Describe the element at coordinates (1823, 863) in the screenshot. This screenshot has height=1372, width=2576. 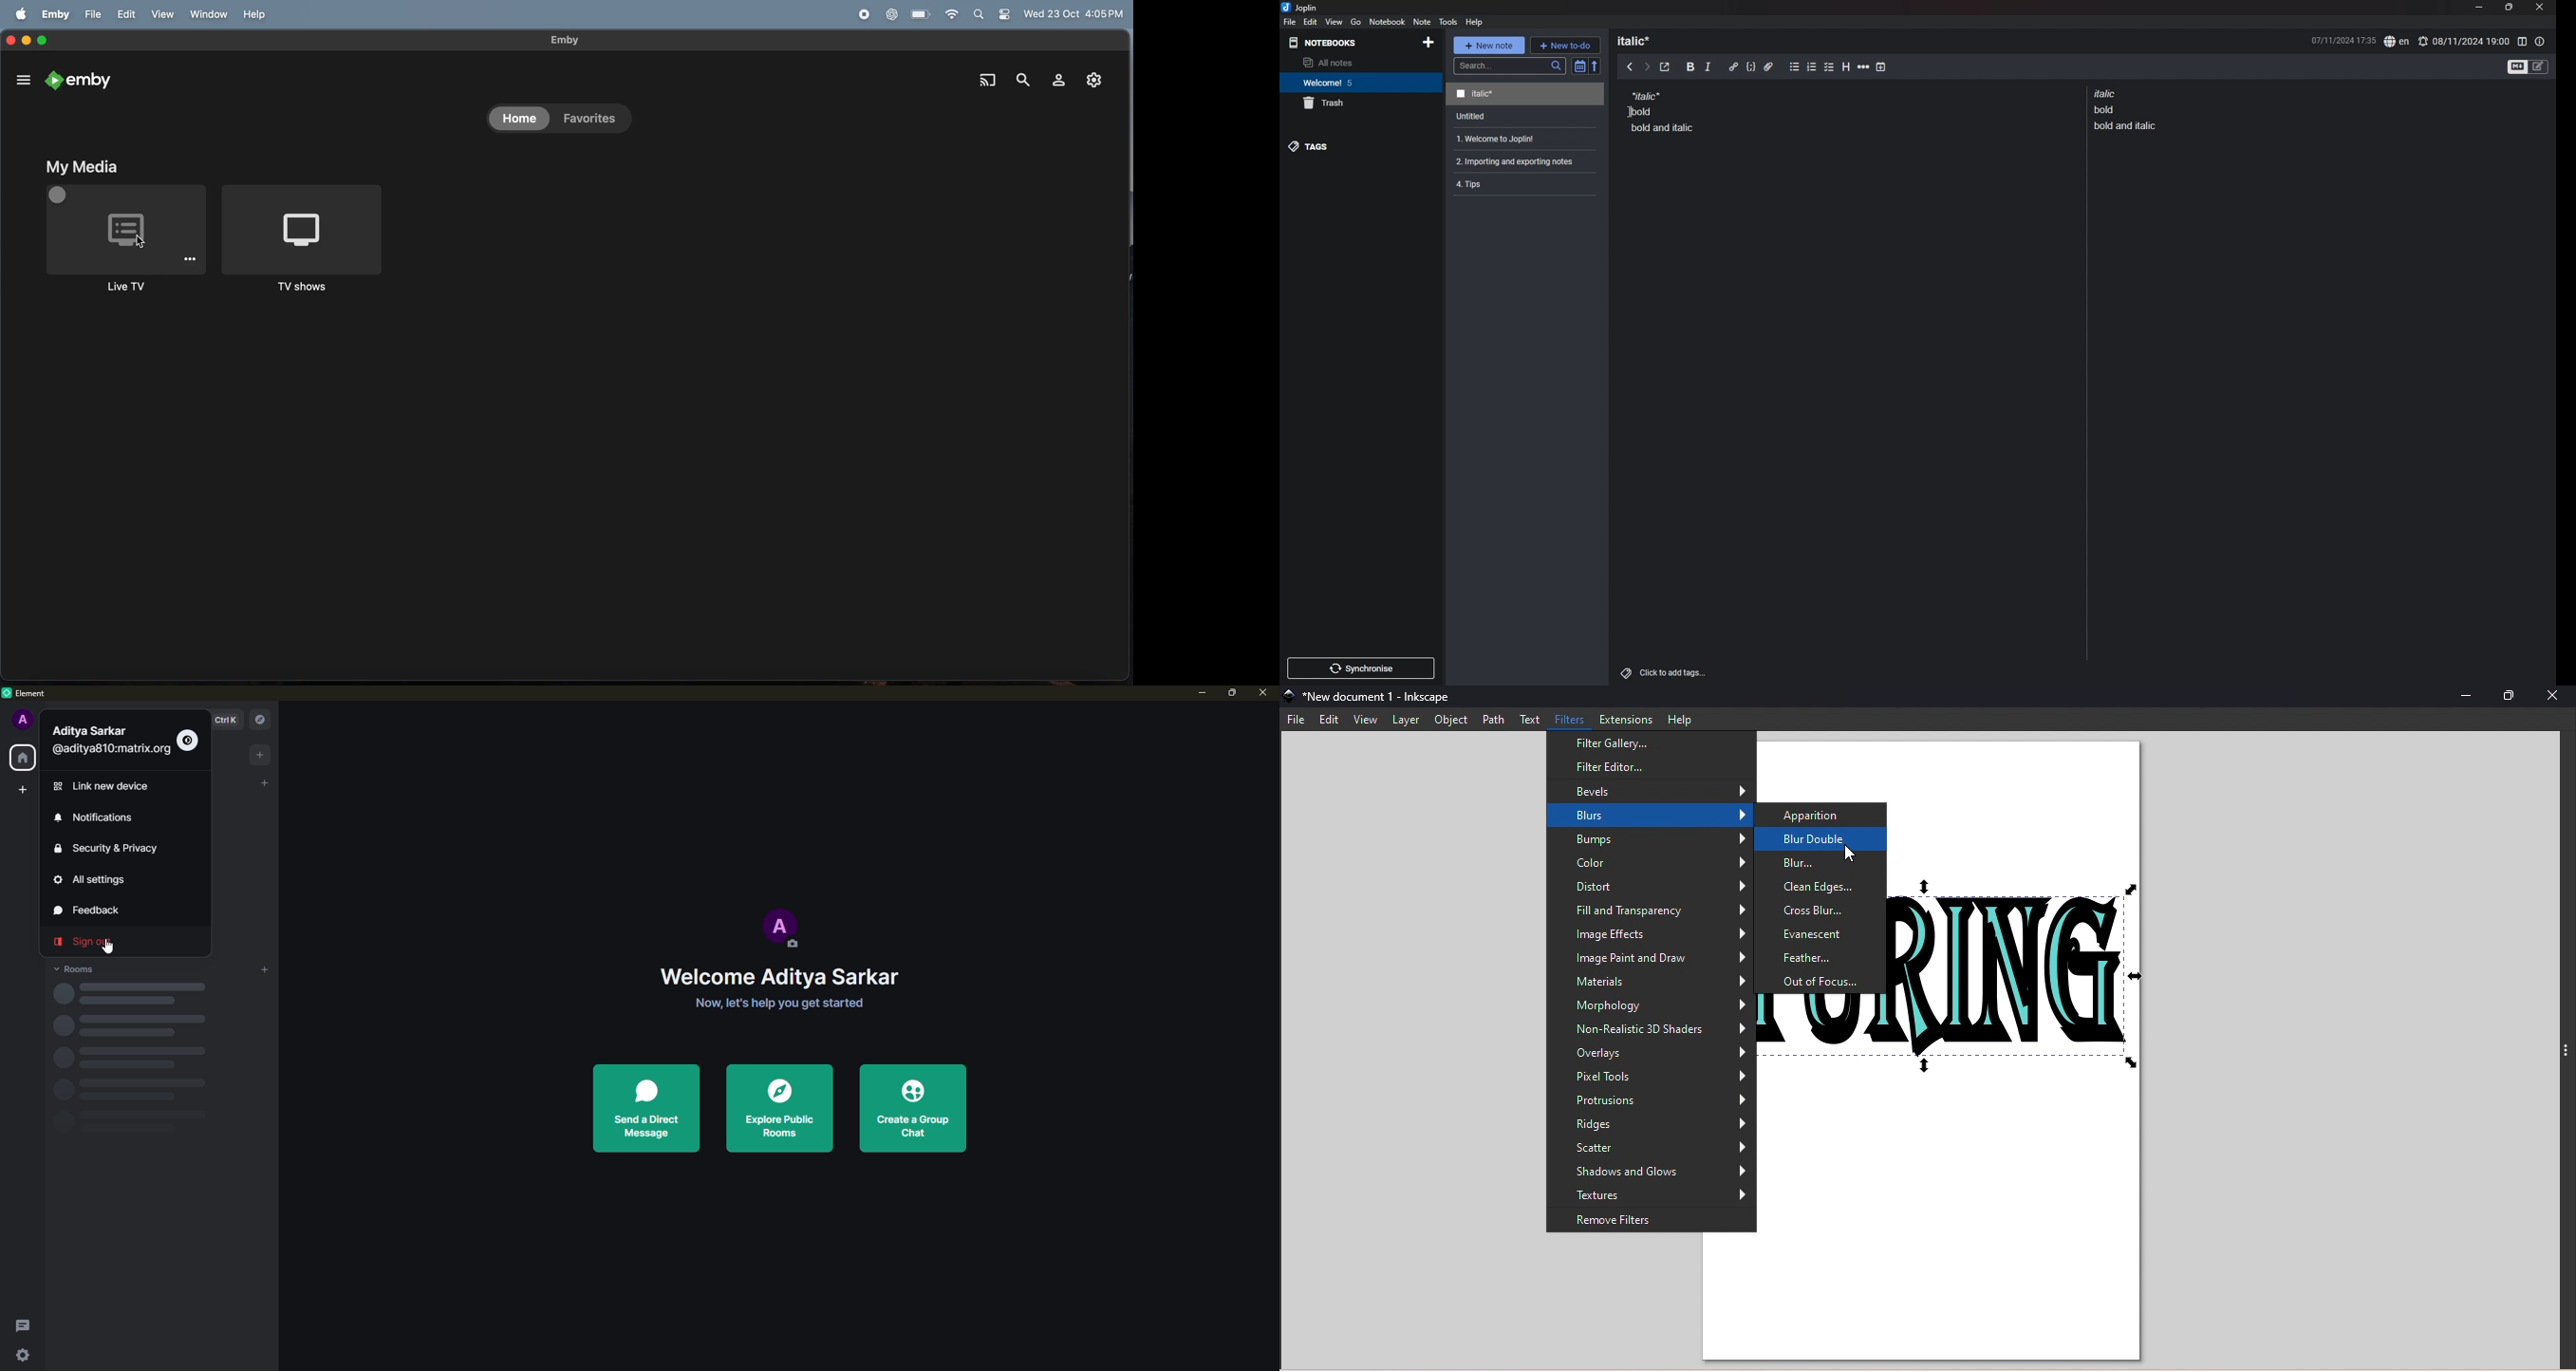
I see `Blur...` at that location.